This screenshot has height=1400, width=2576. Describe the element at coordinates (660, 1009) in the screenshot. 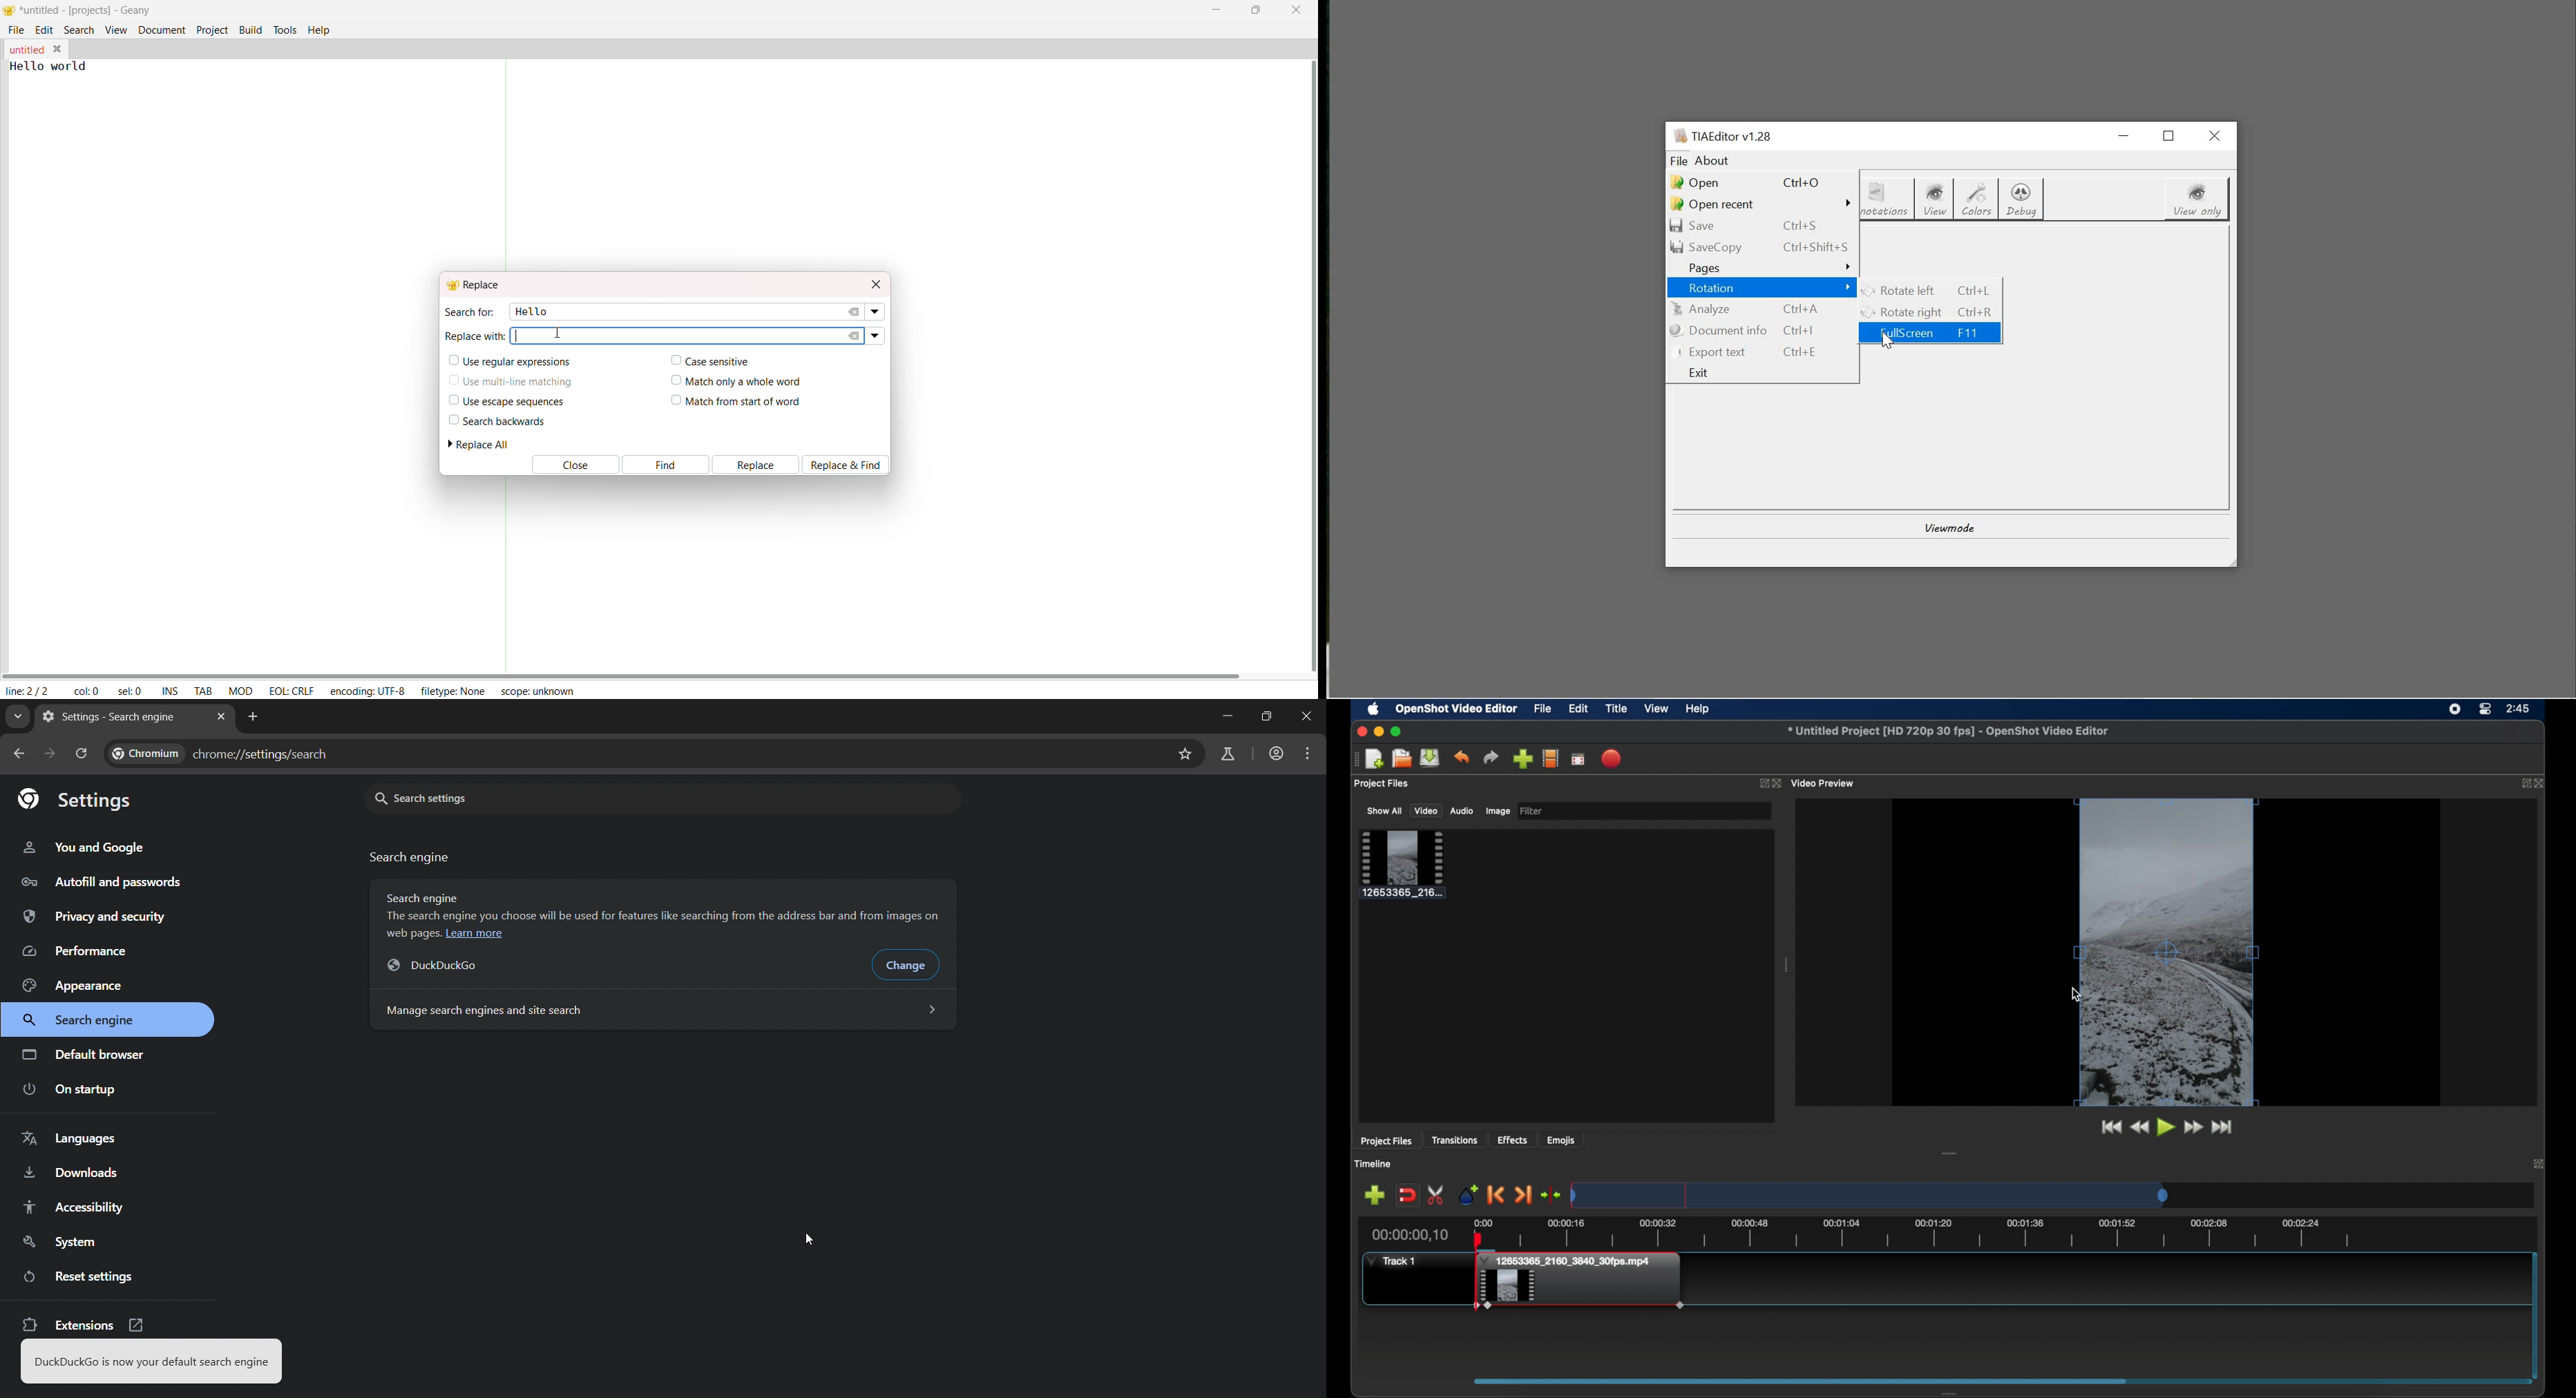

I see `manage search engines and site search` at that location.